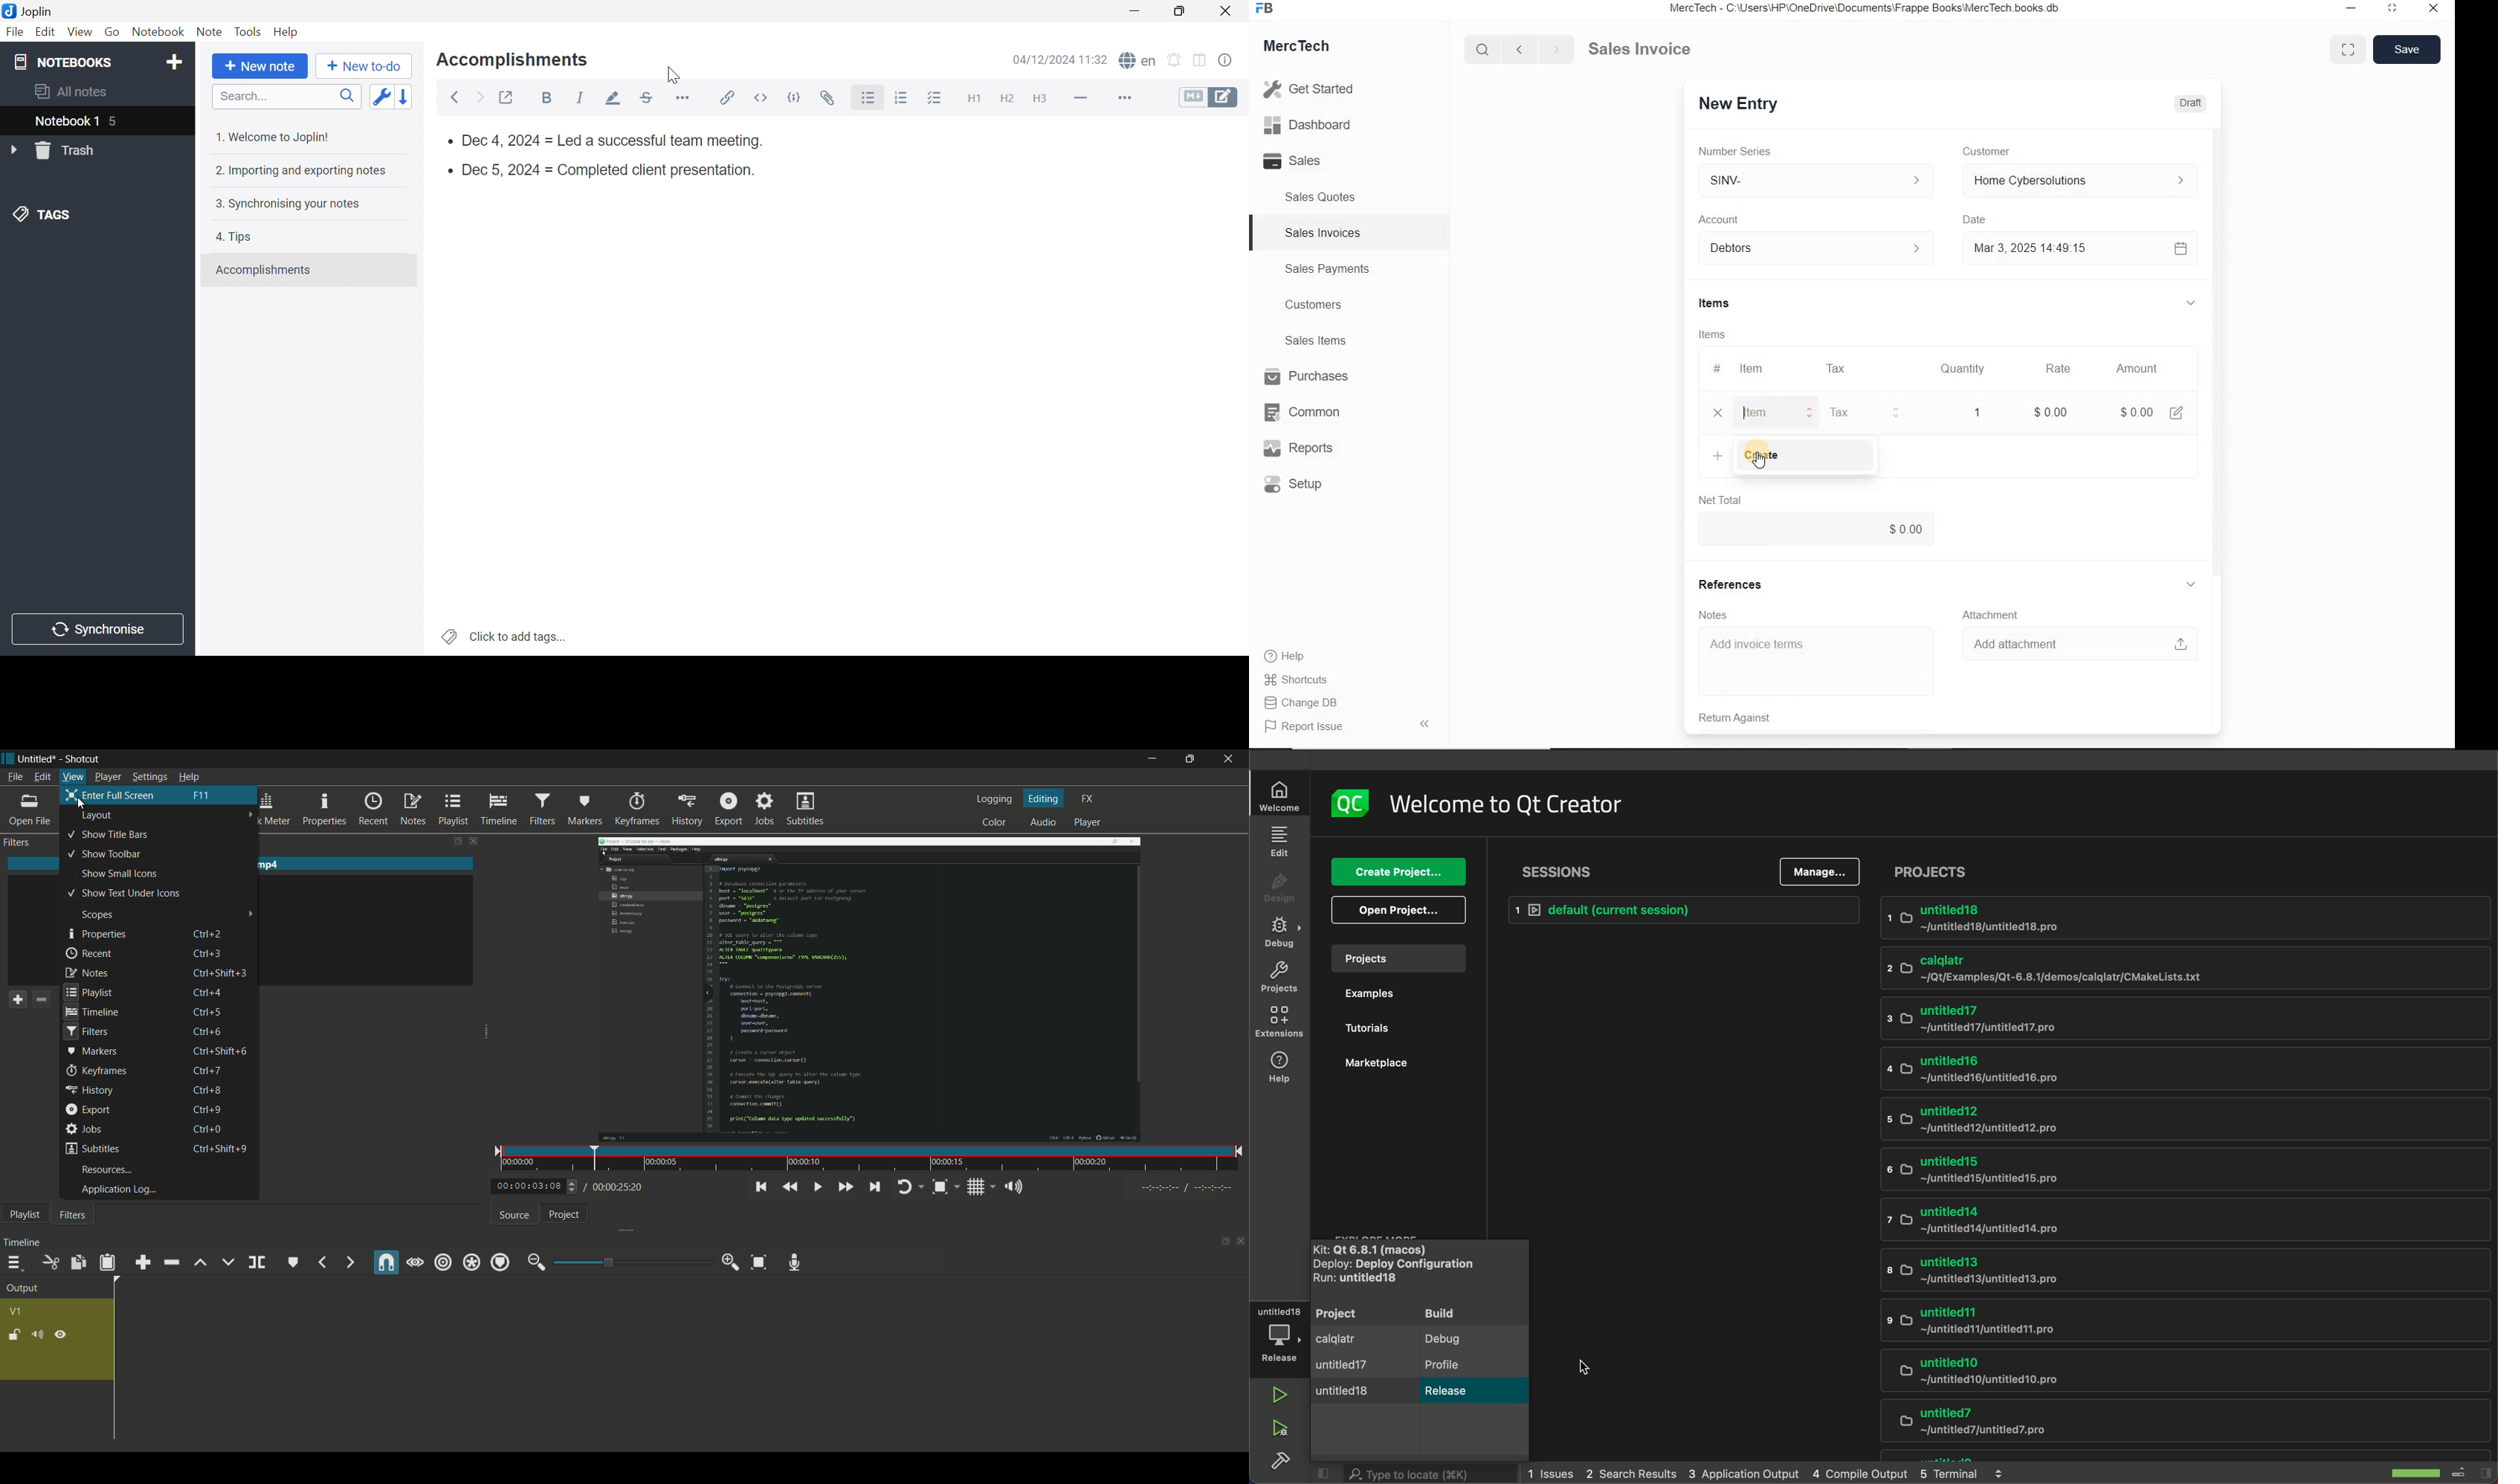 Image resolution: width=2520 pixels, height=1484 pixels. I want to click on toggle play or pause, so click(818, 1187).